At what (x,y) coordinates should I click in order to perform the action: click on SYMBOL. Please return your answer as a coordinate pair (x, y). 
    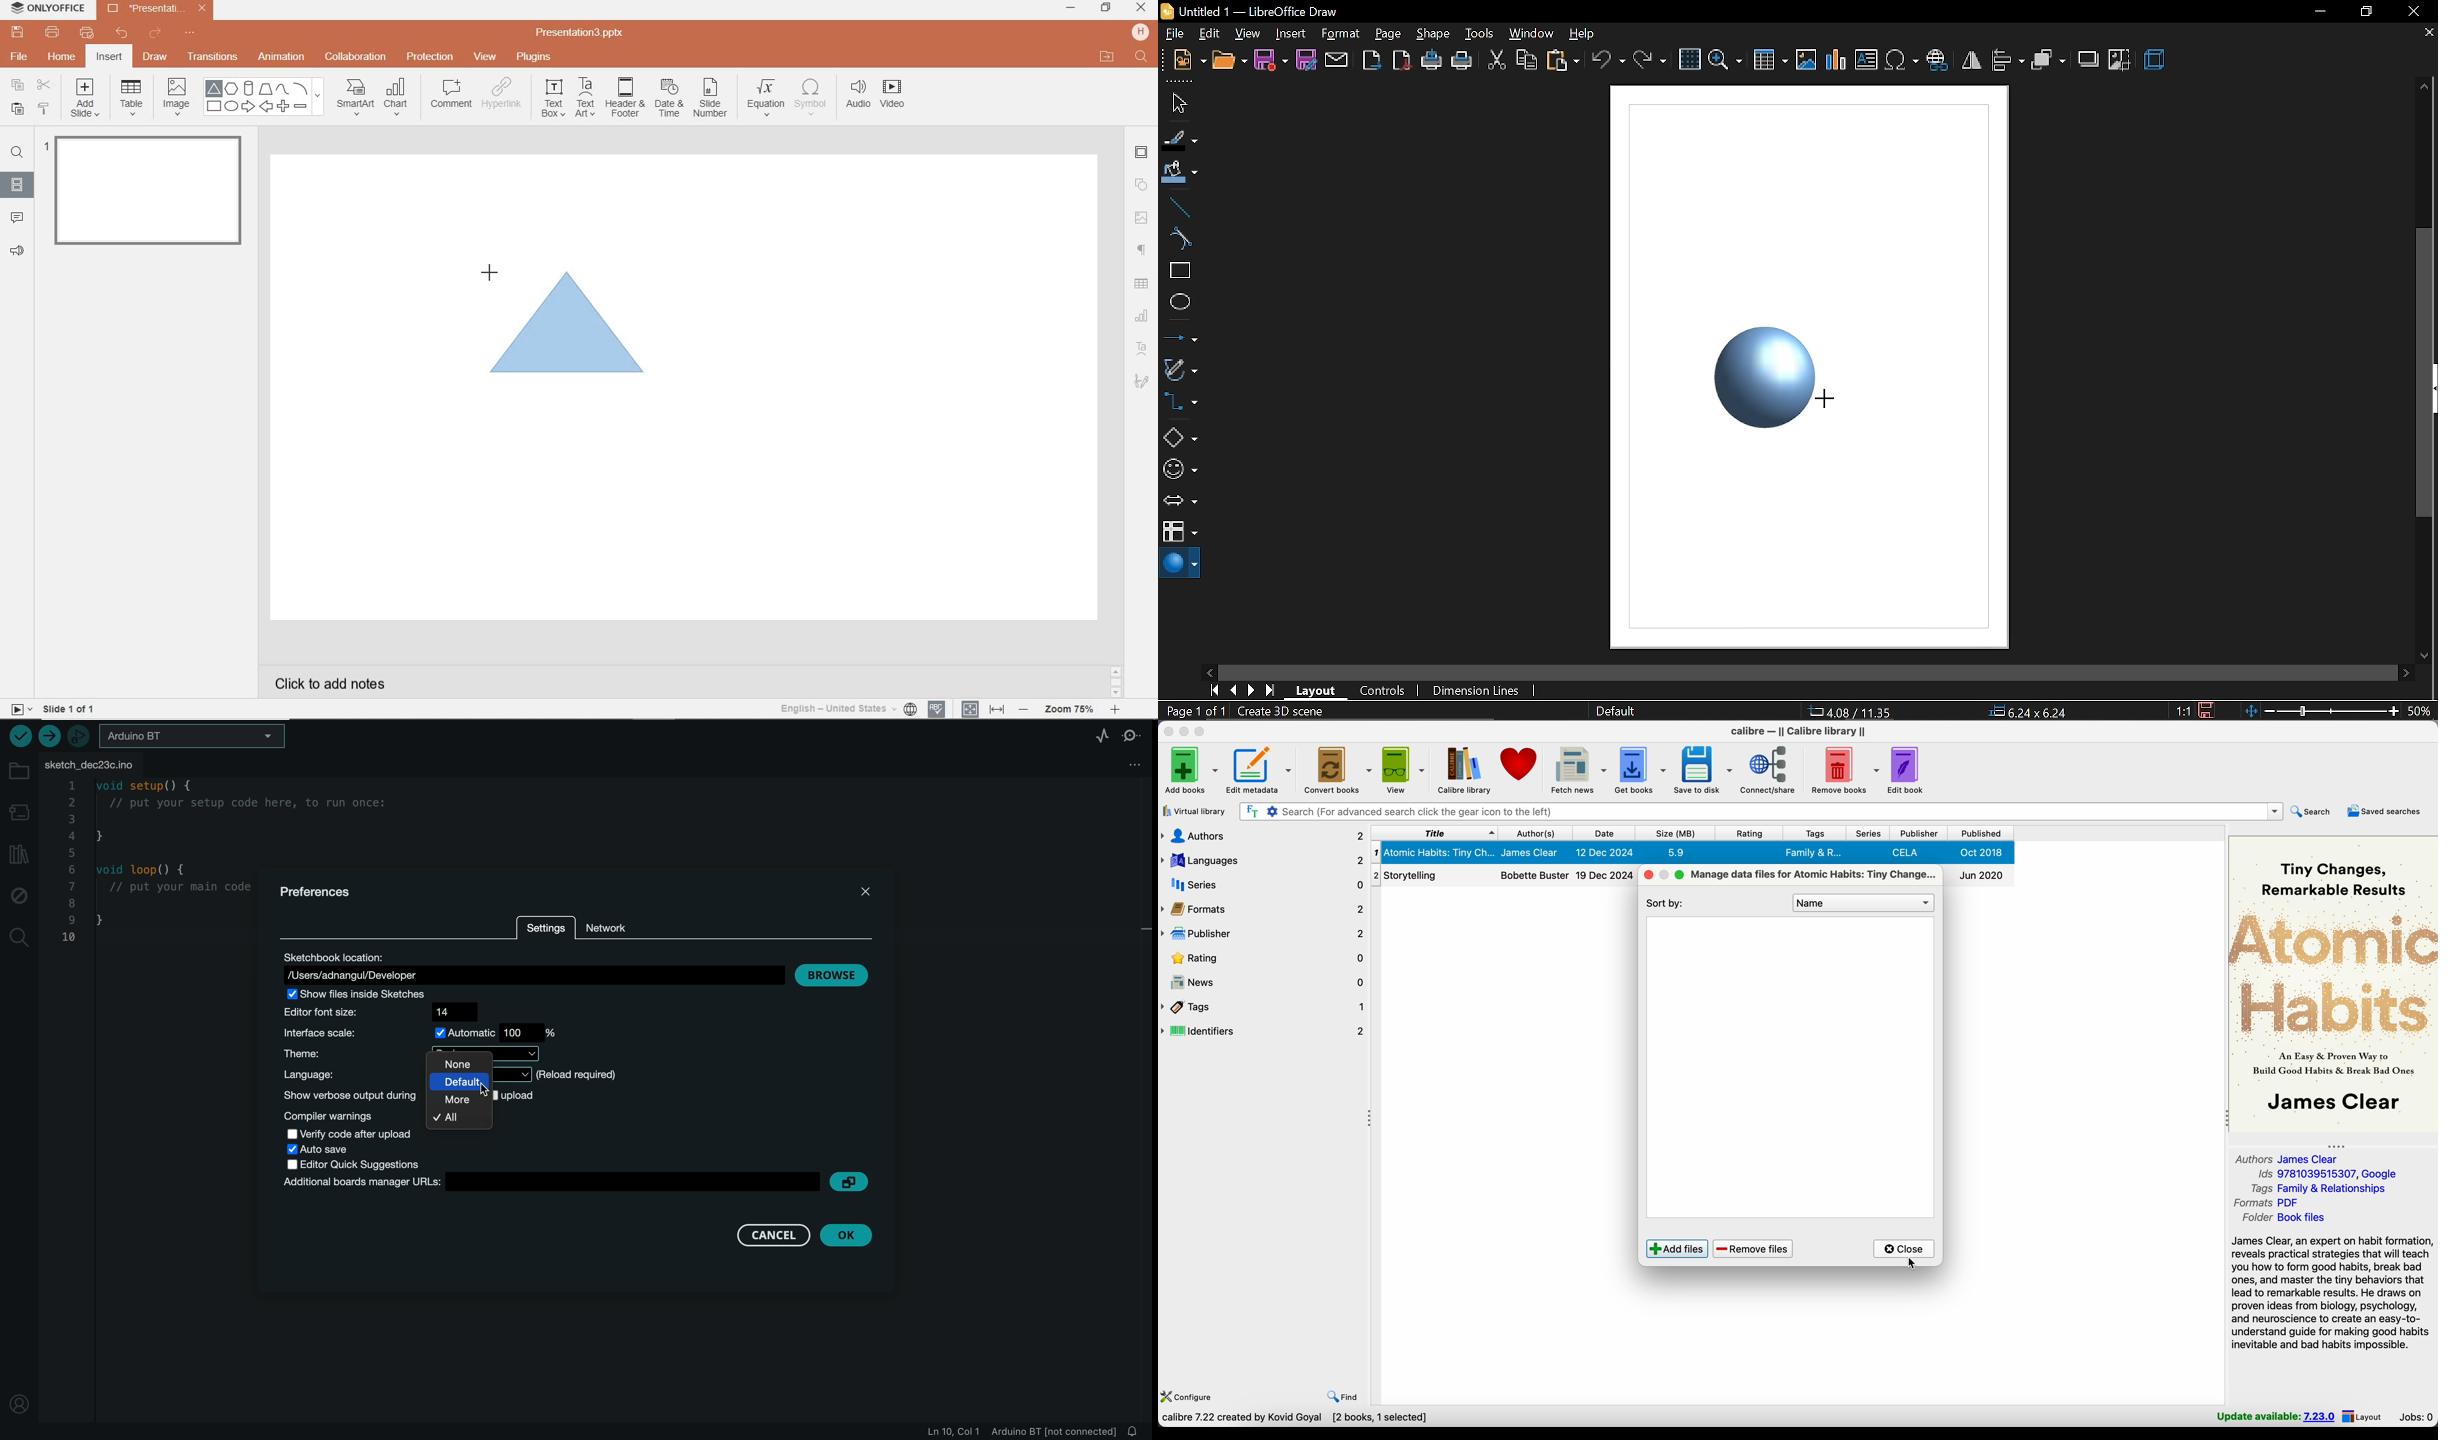
    Looking at the image, I should click on (813, 94).